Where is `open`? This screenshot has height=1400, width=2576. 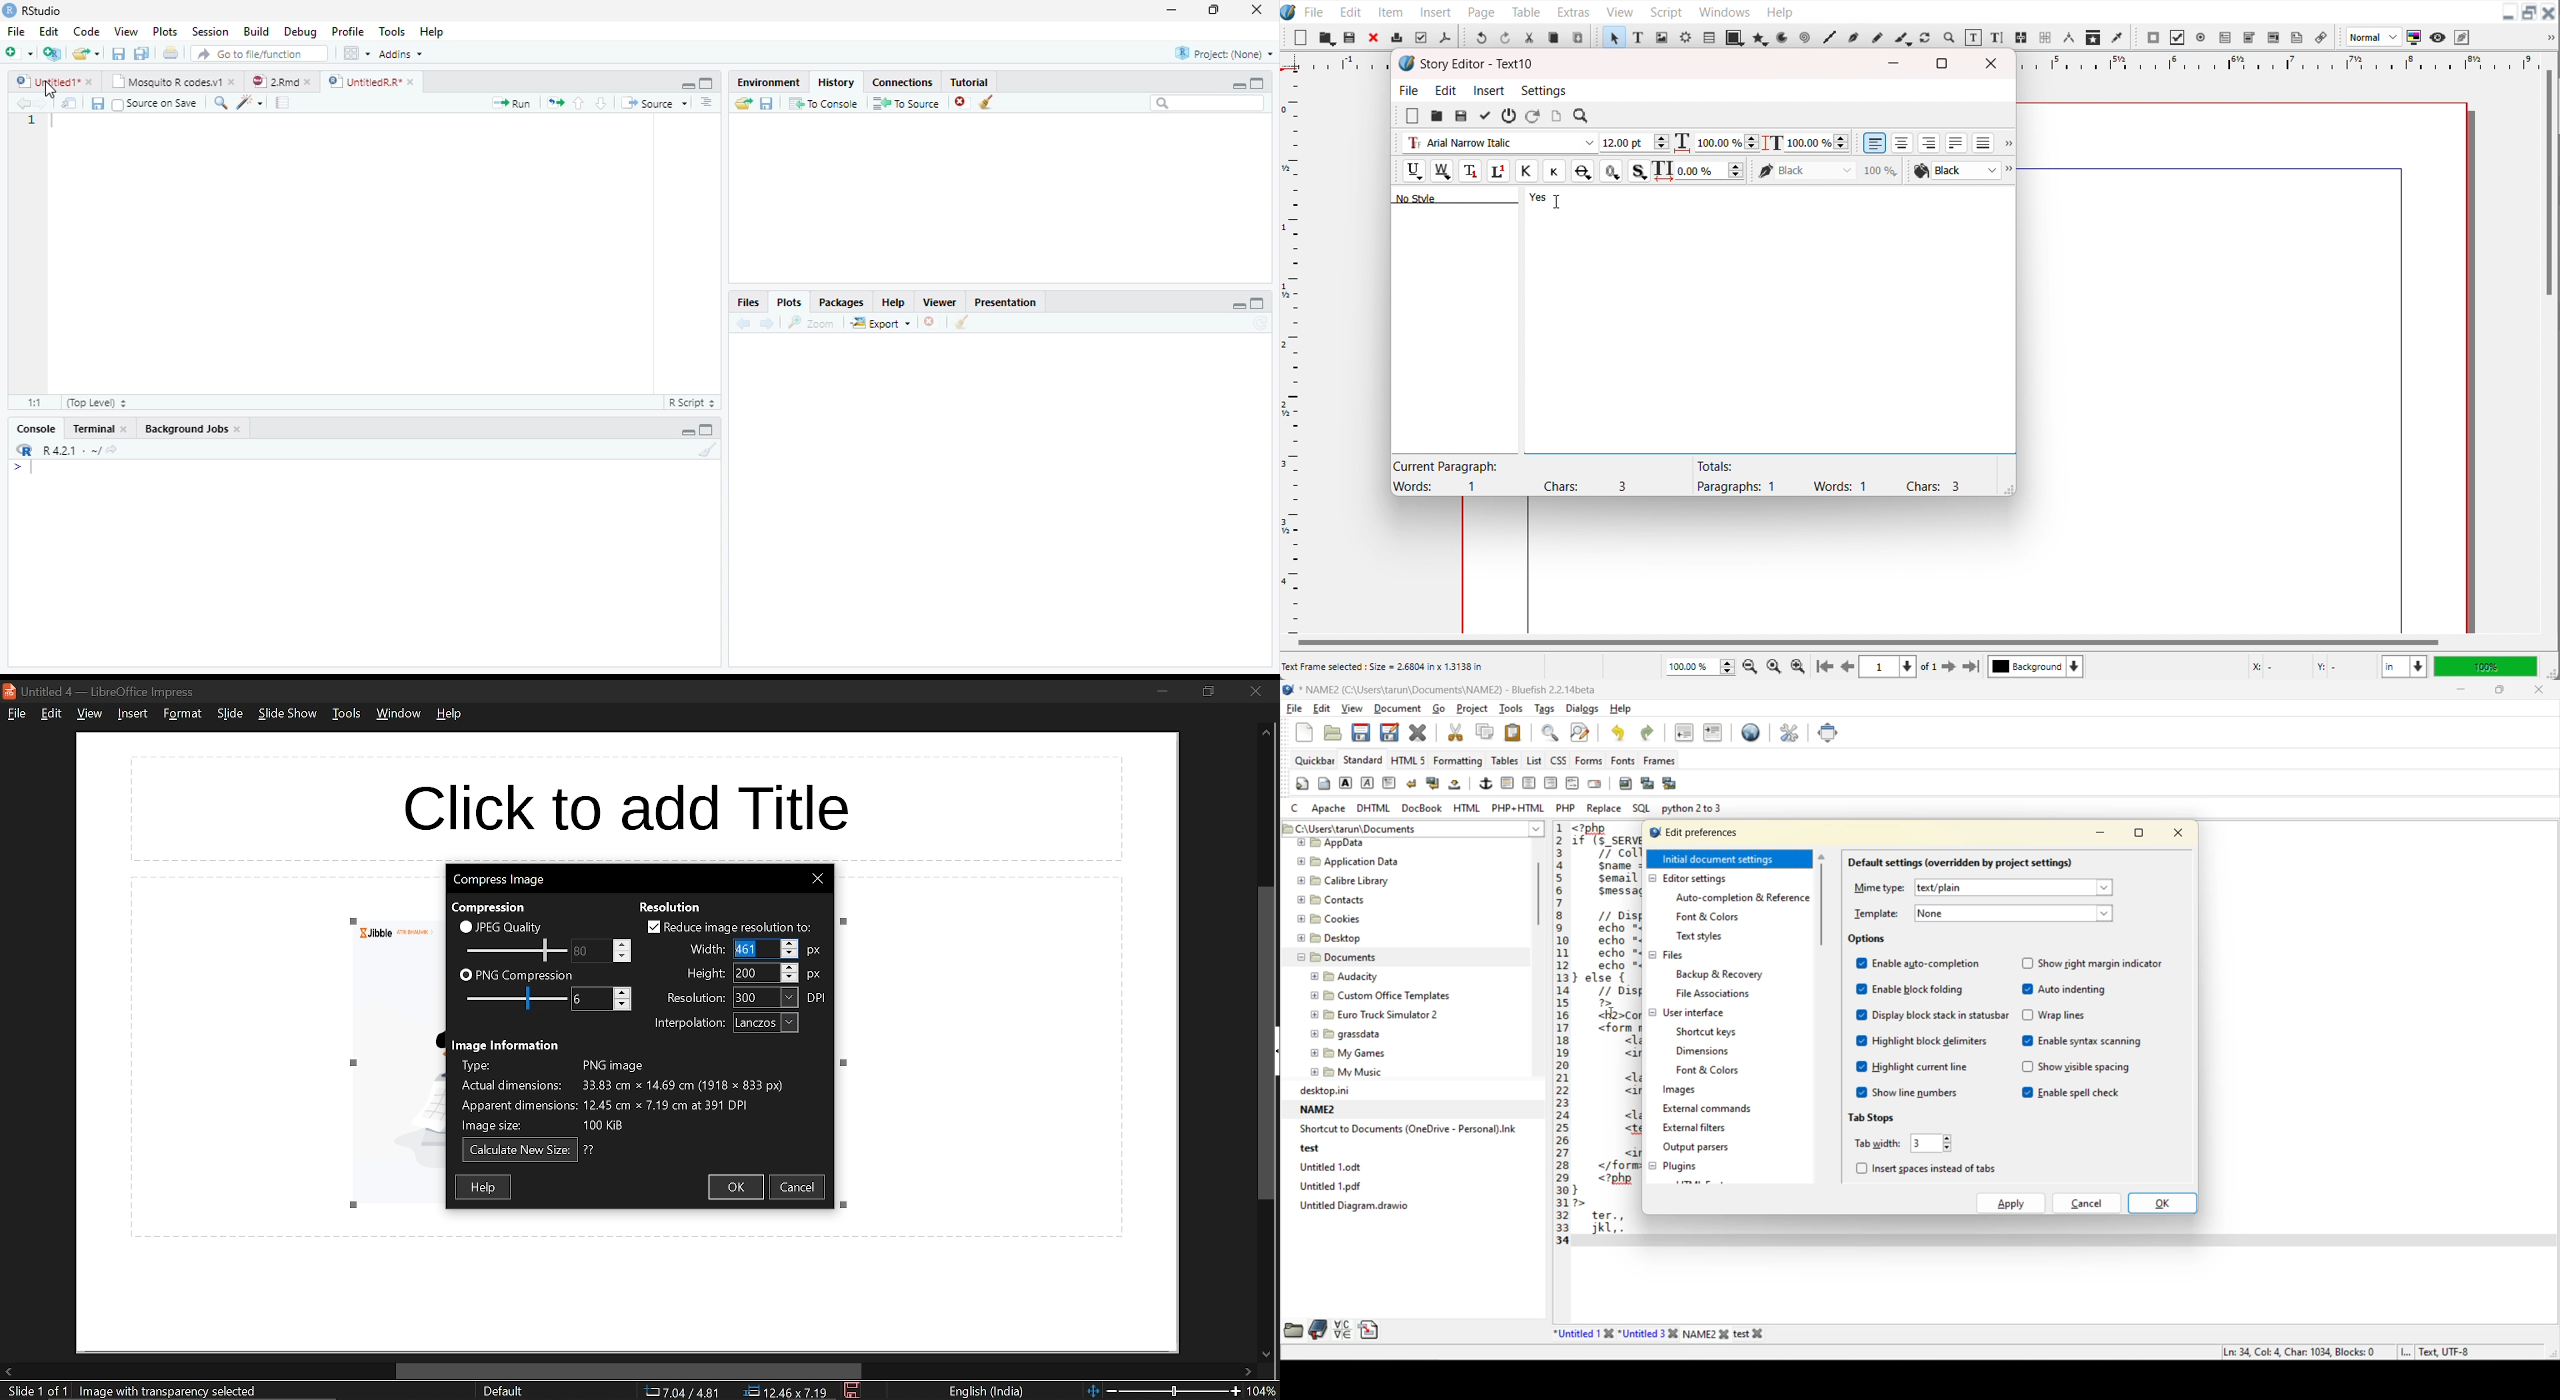
open is located at coordinates (1436, 117).